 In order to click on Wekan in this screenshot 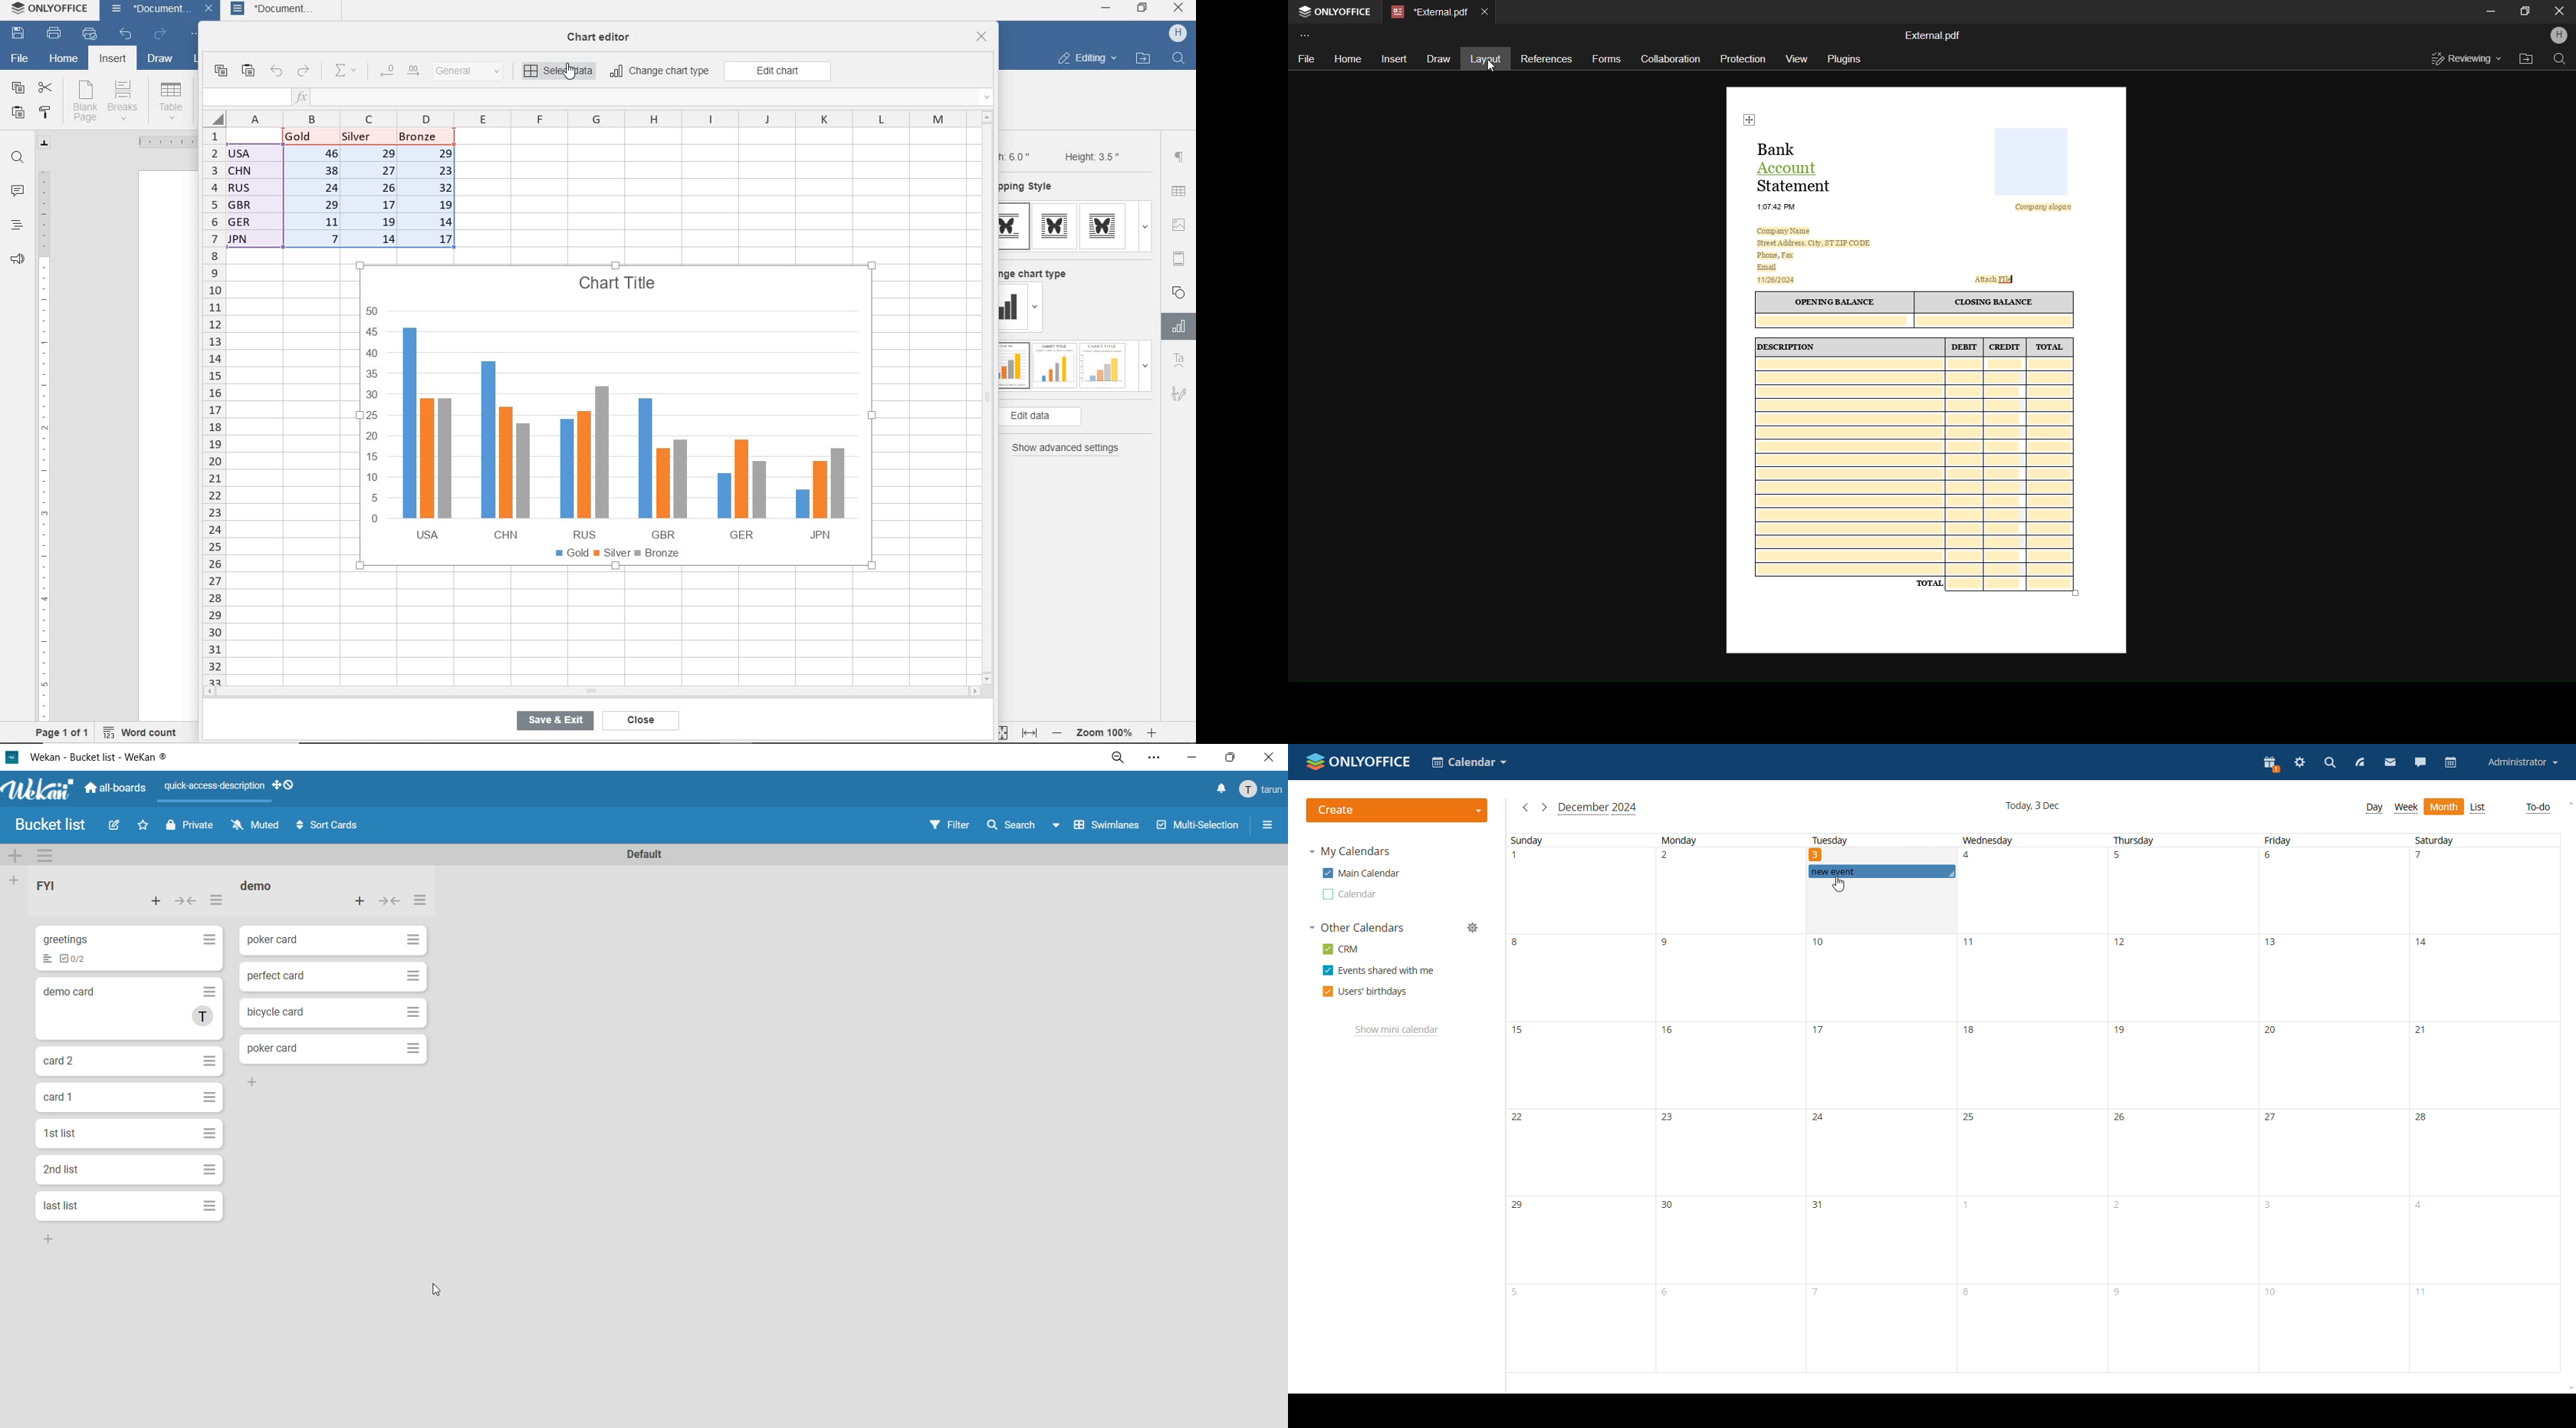, I will do `click(36, 788)`.